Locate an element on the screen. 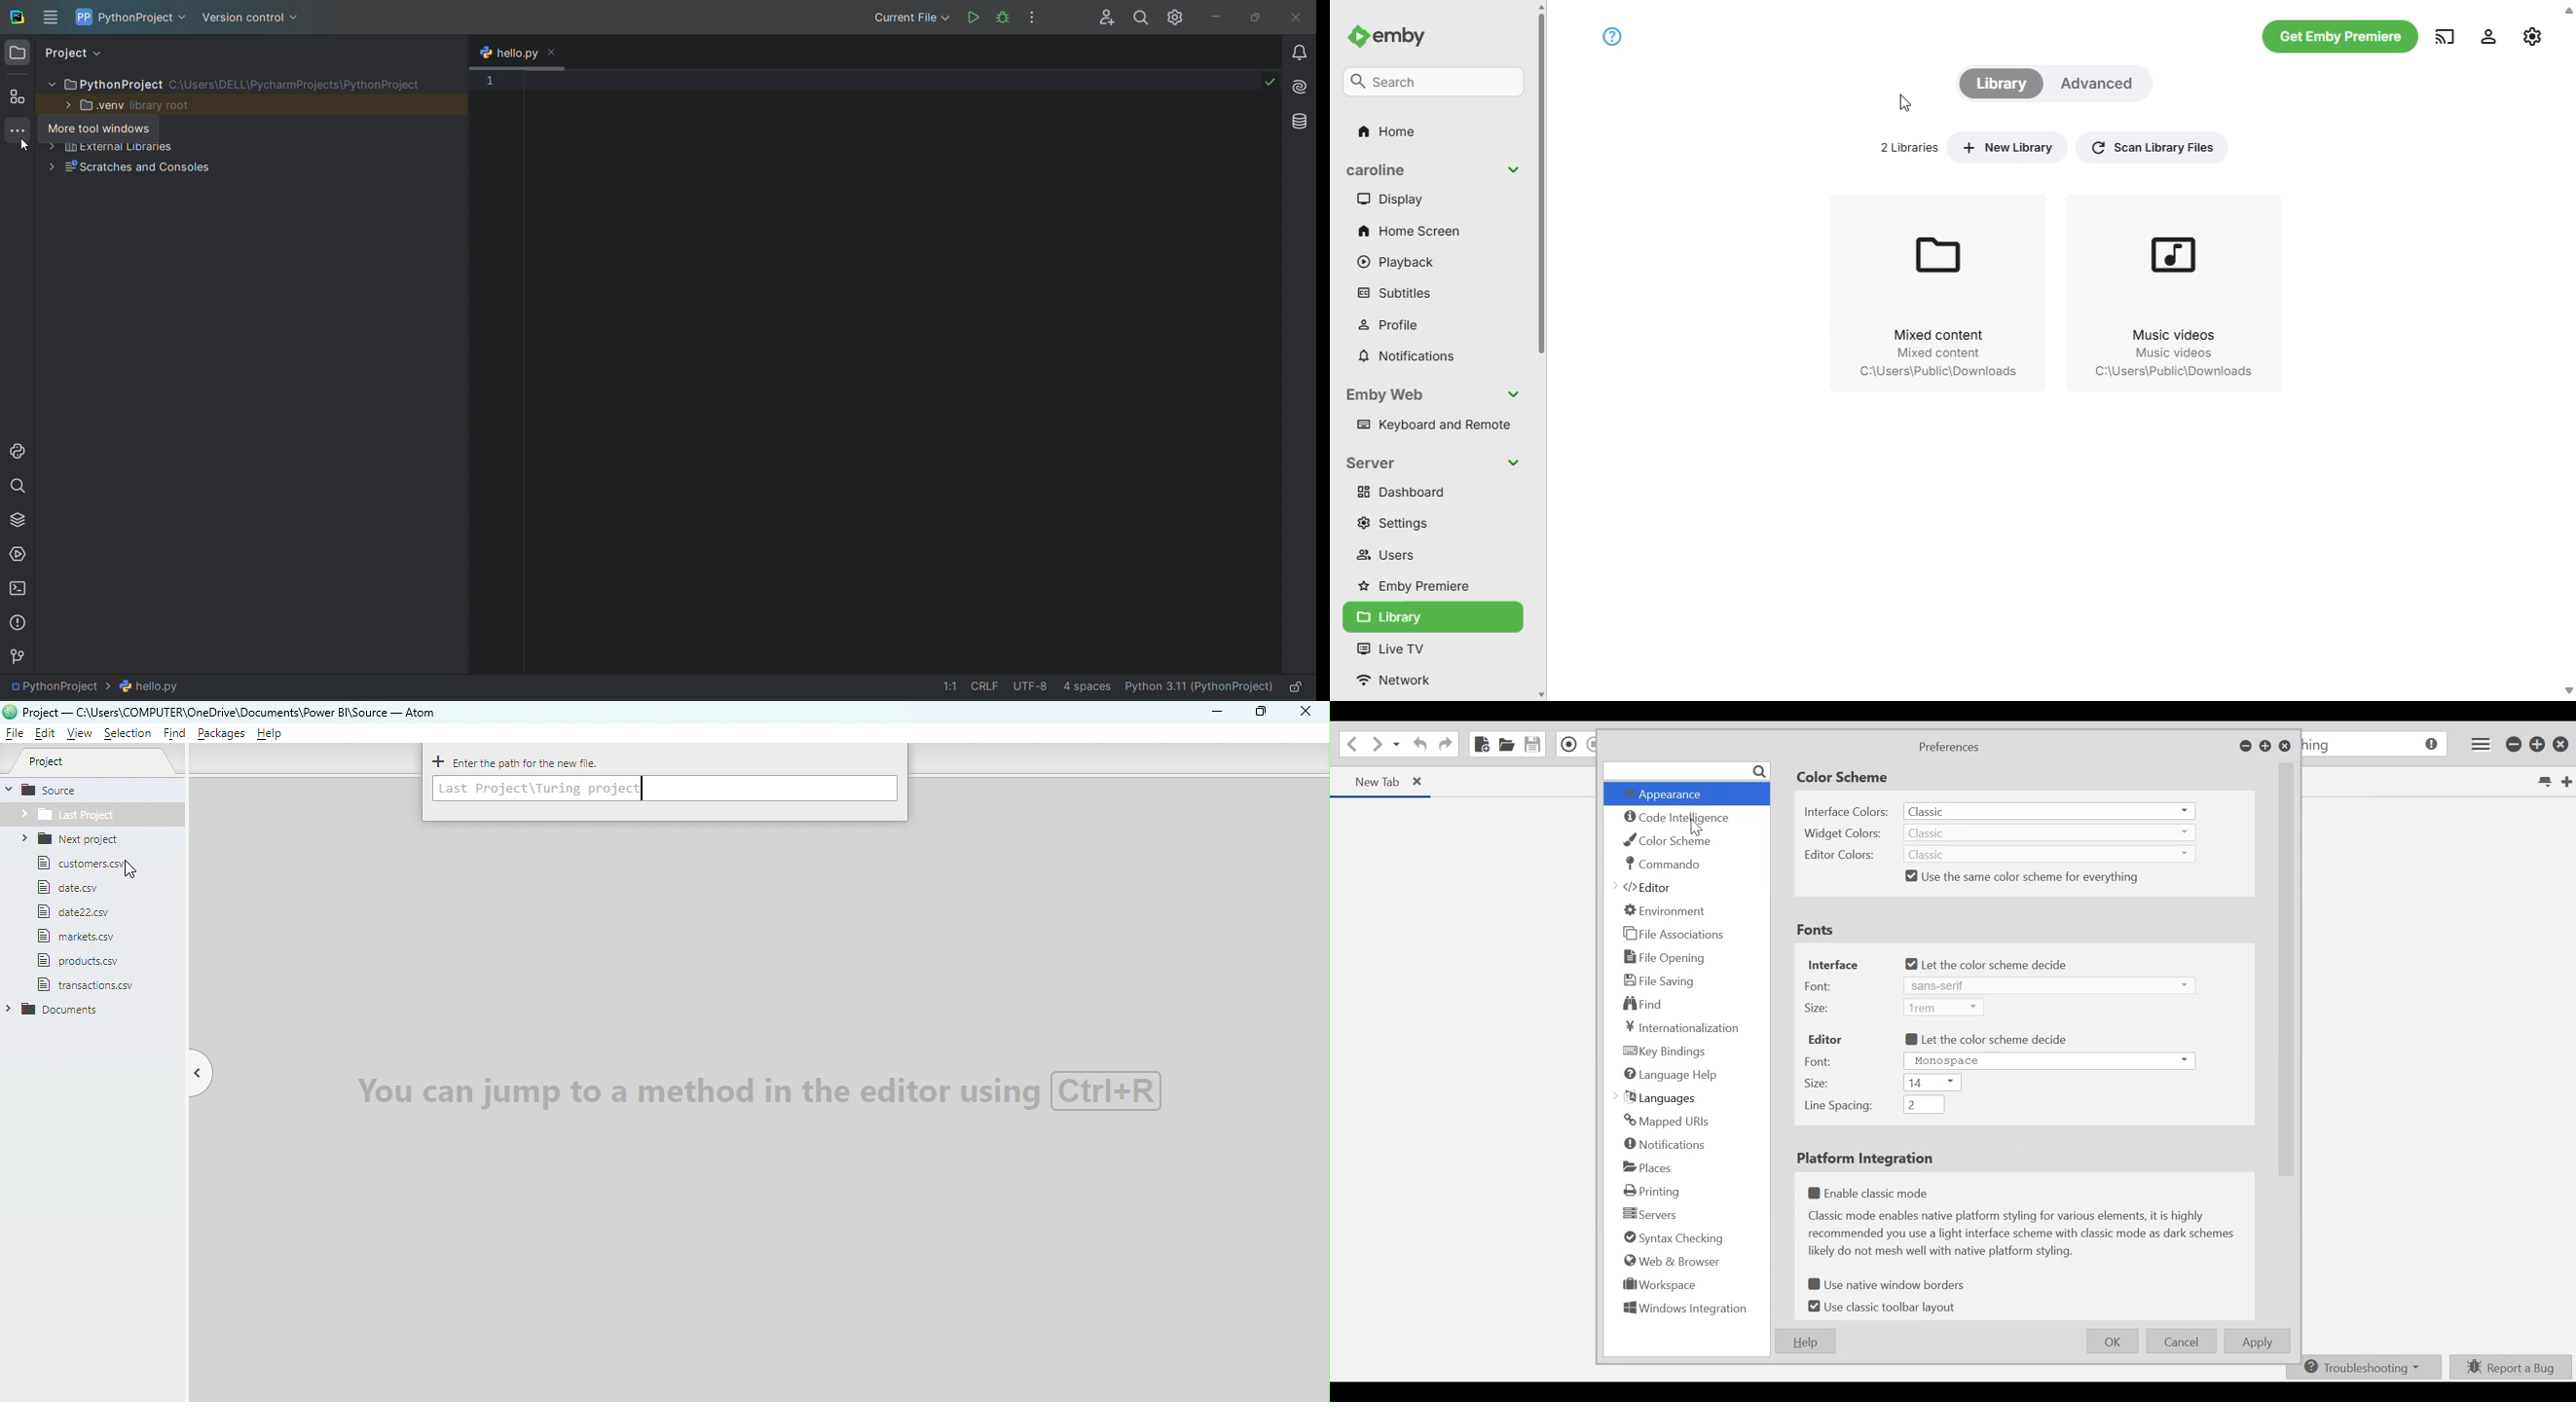  current project is located at coordinates (143, 21).